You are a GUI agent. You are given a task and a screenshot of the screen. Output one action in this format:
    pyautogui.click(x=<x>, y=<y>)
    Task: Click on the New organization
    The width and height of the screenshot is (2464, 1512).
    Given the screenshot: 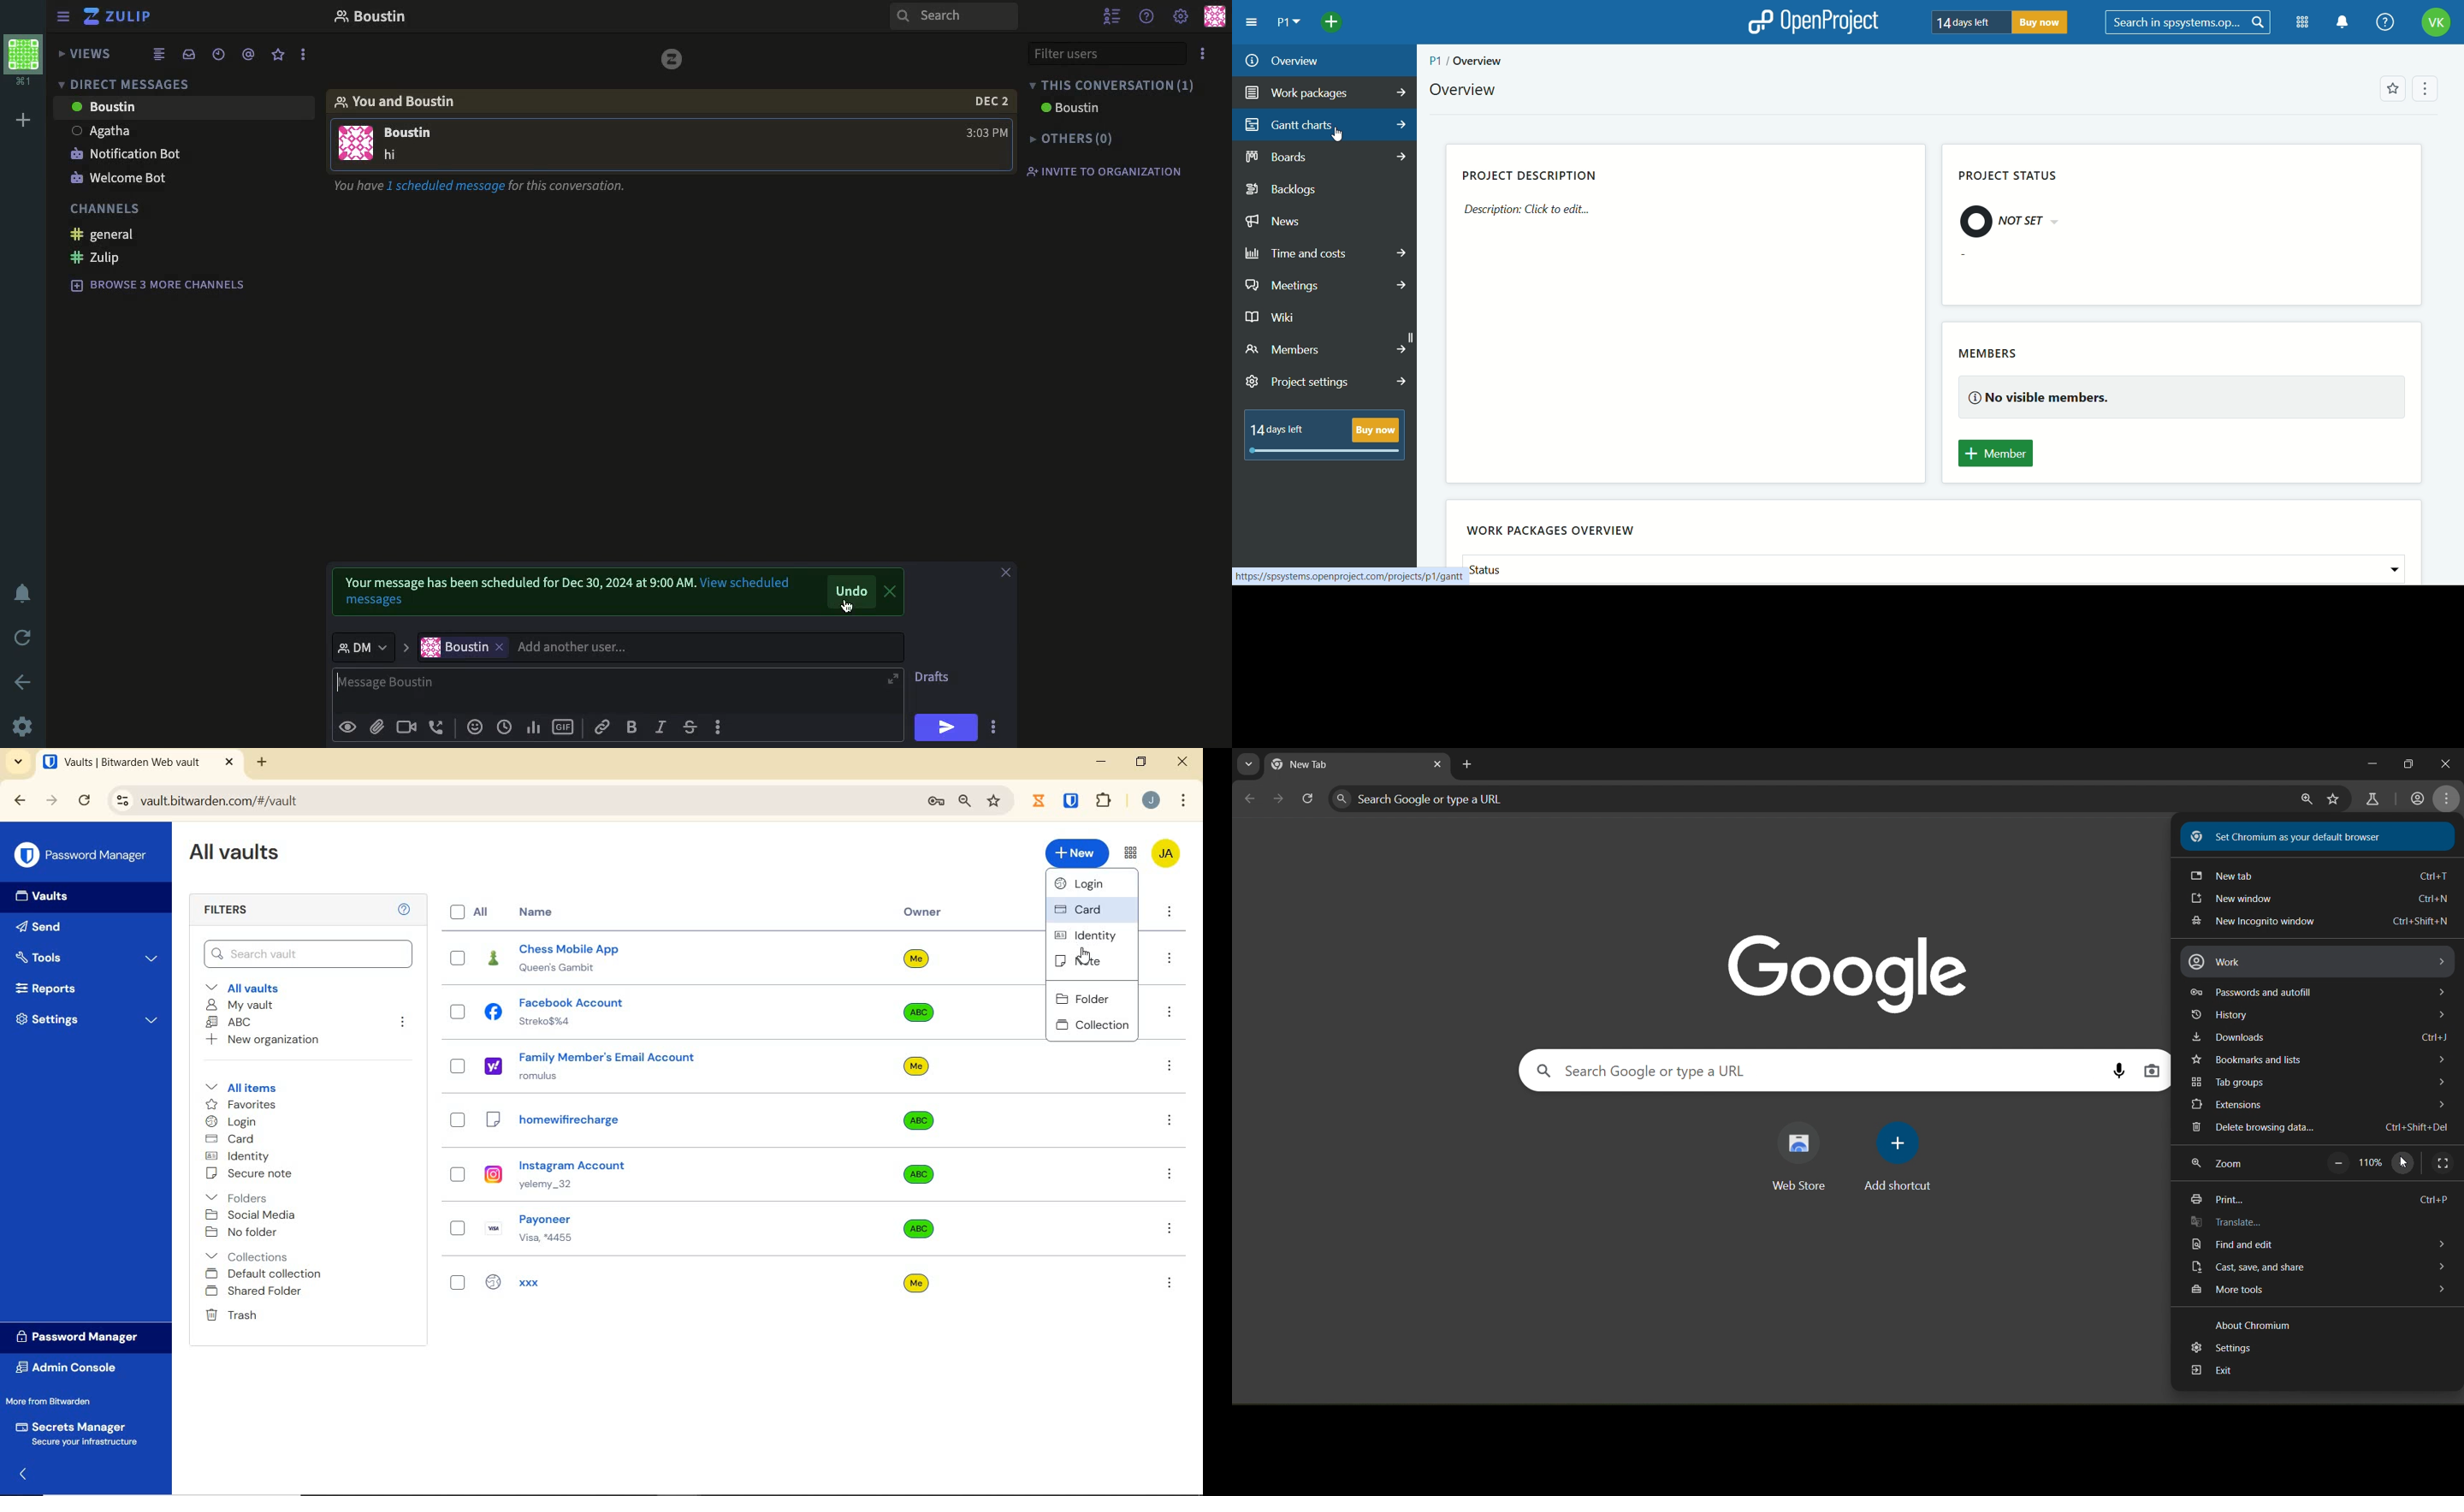 What is the action you would take?
    pyautogui.click(x=267, y=1042)
    